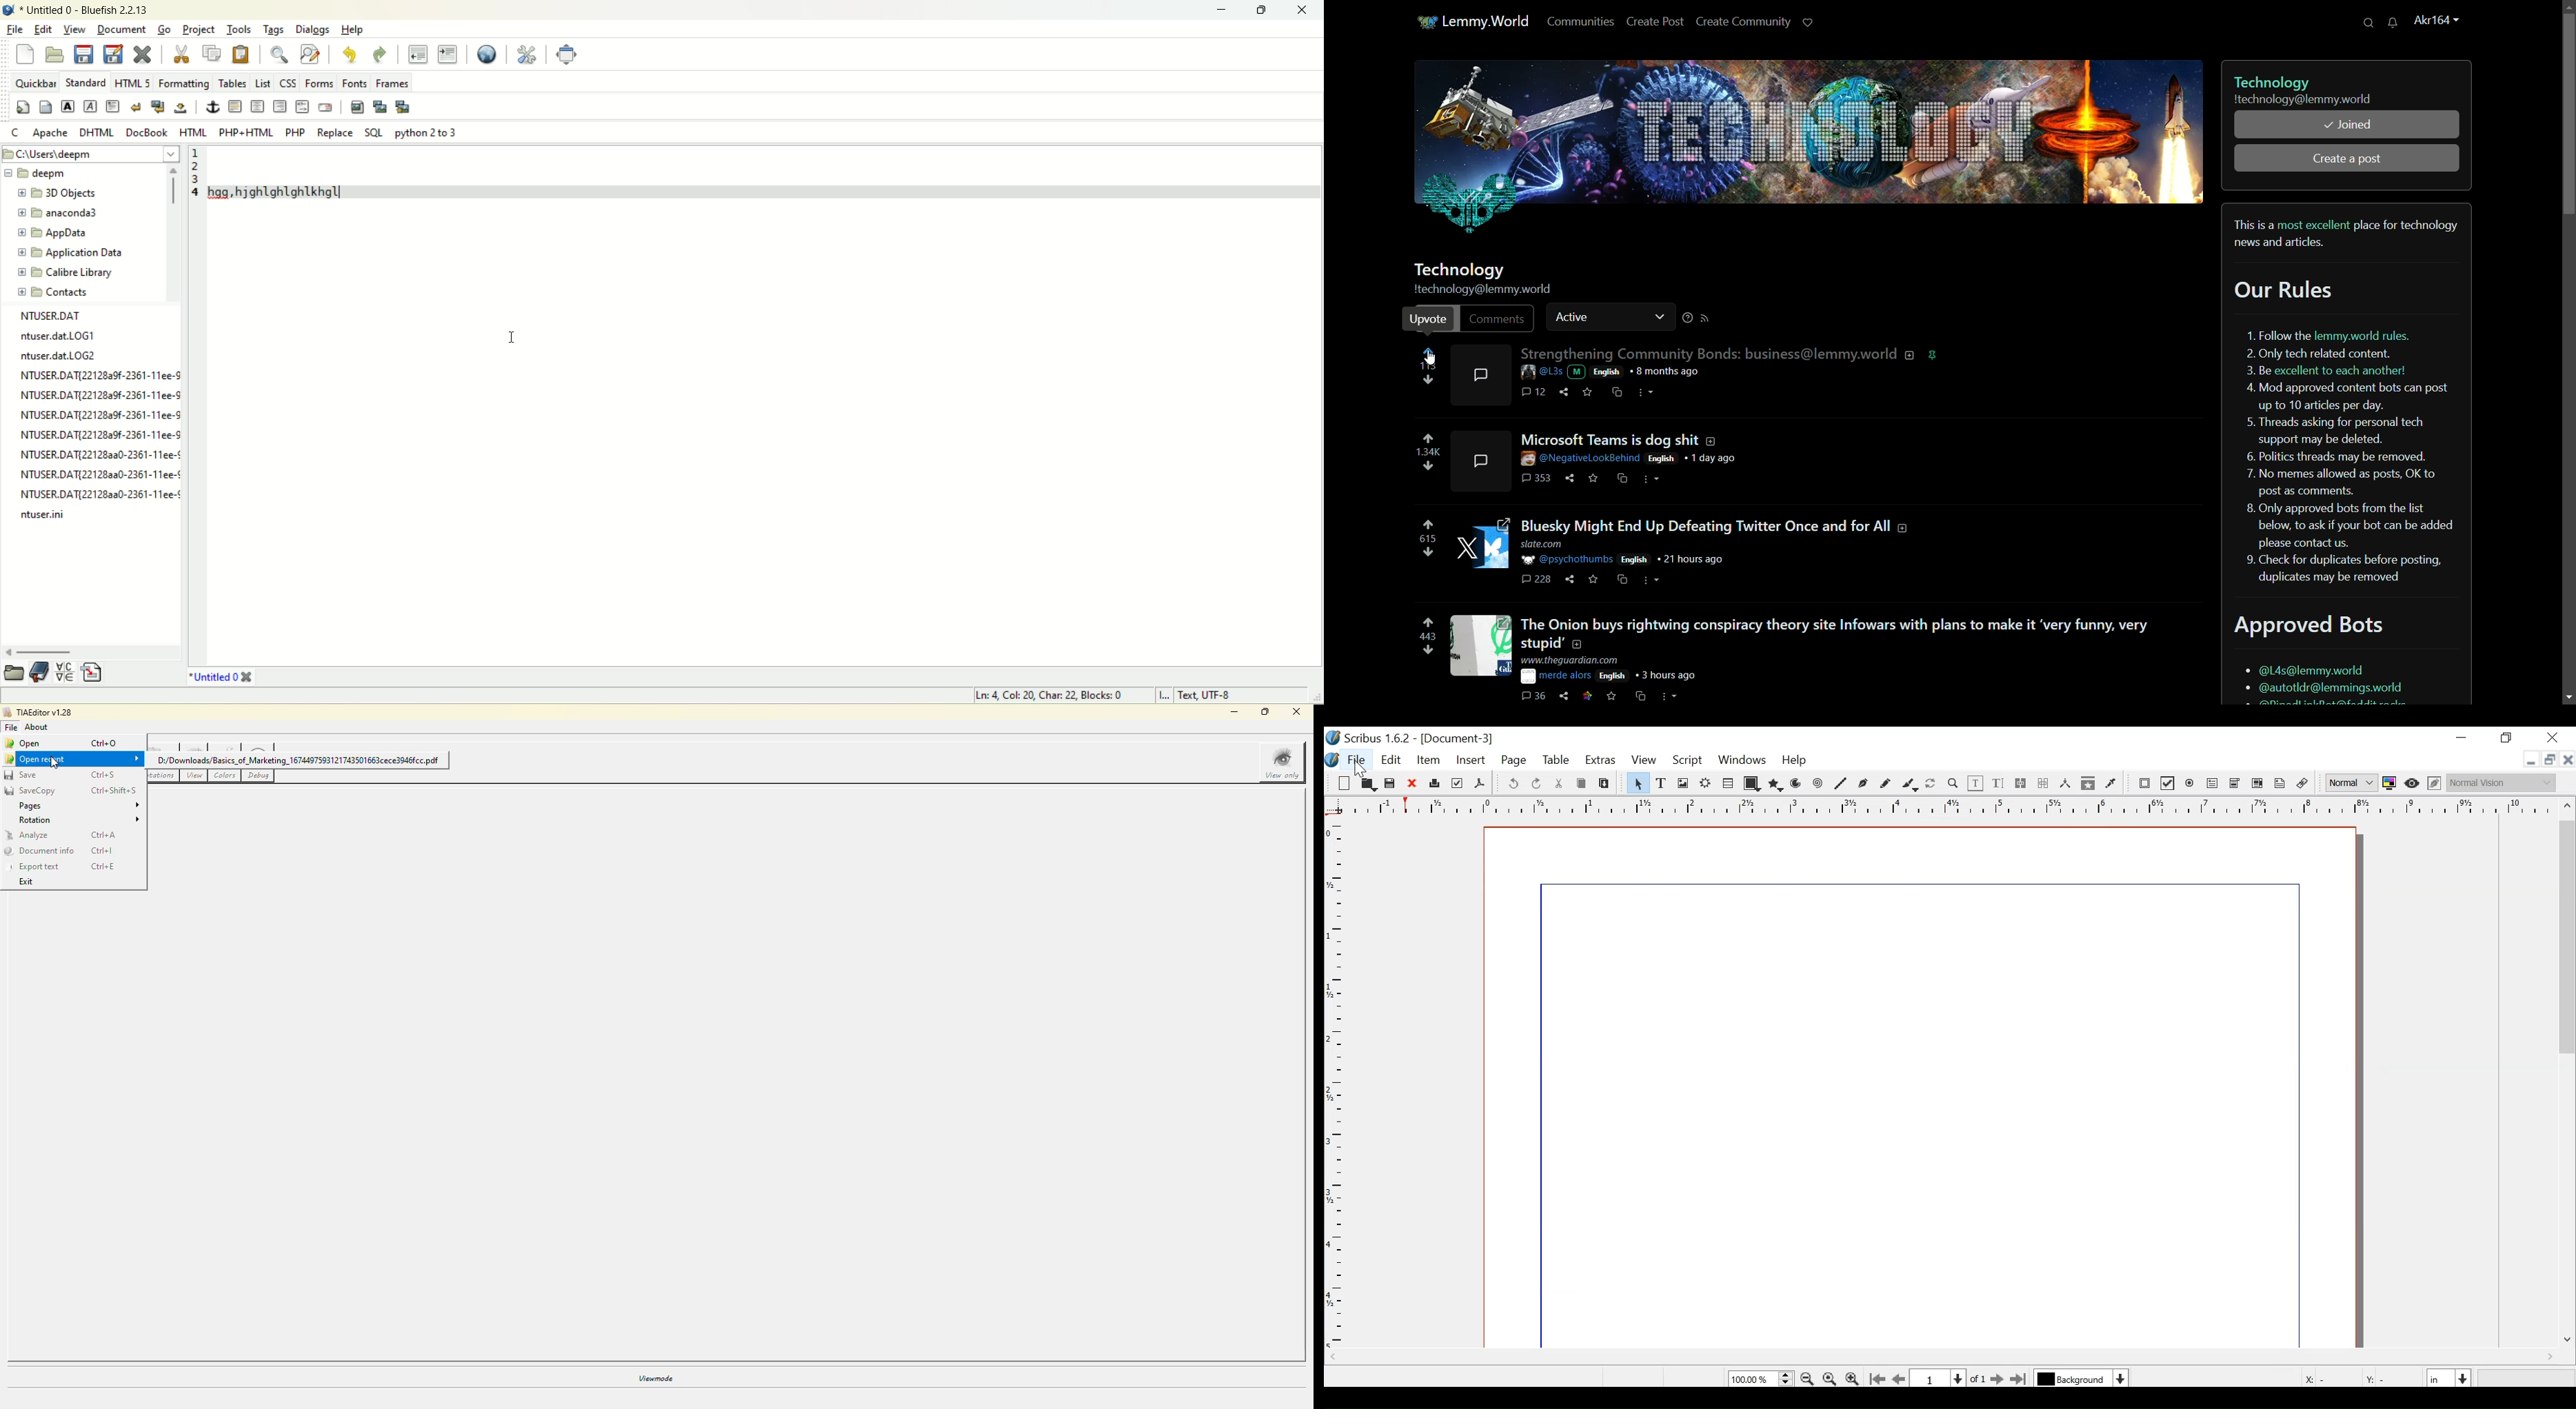 The width and height of the screenshot is (2576, 1428). I want to click on Go to the last page, so click(2020, 1379).